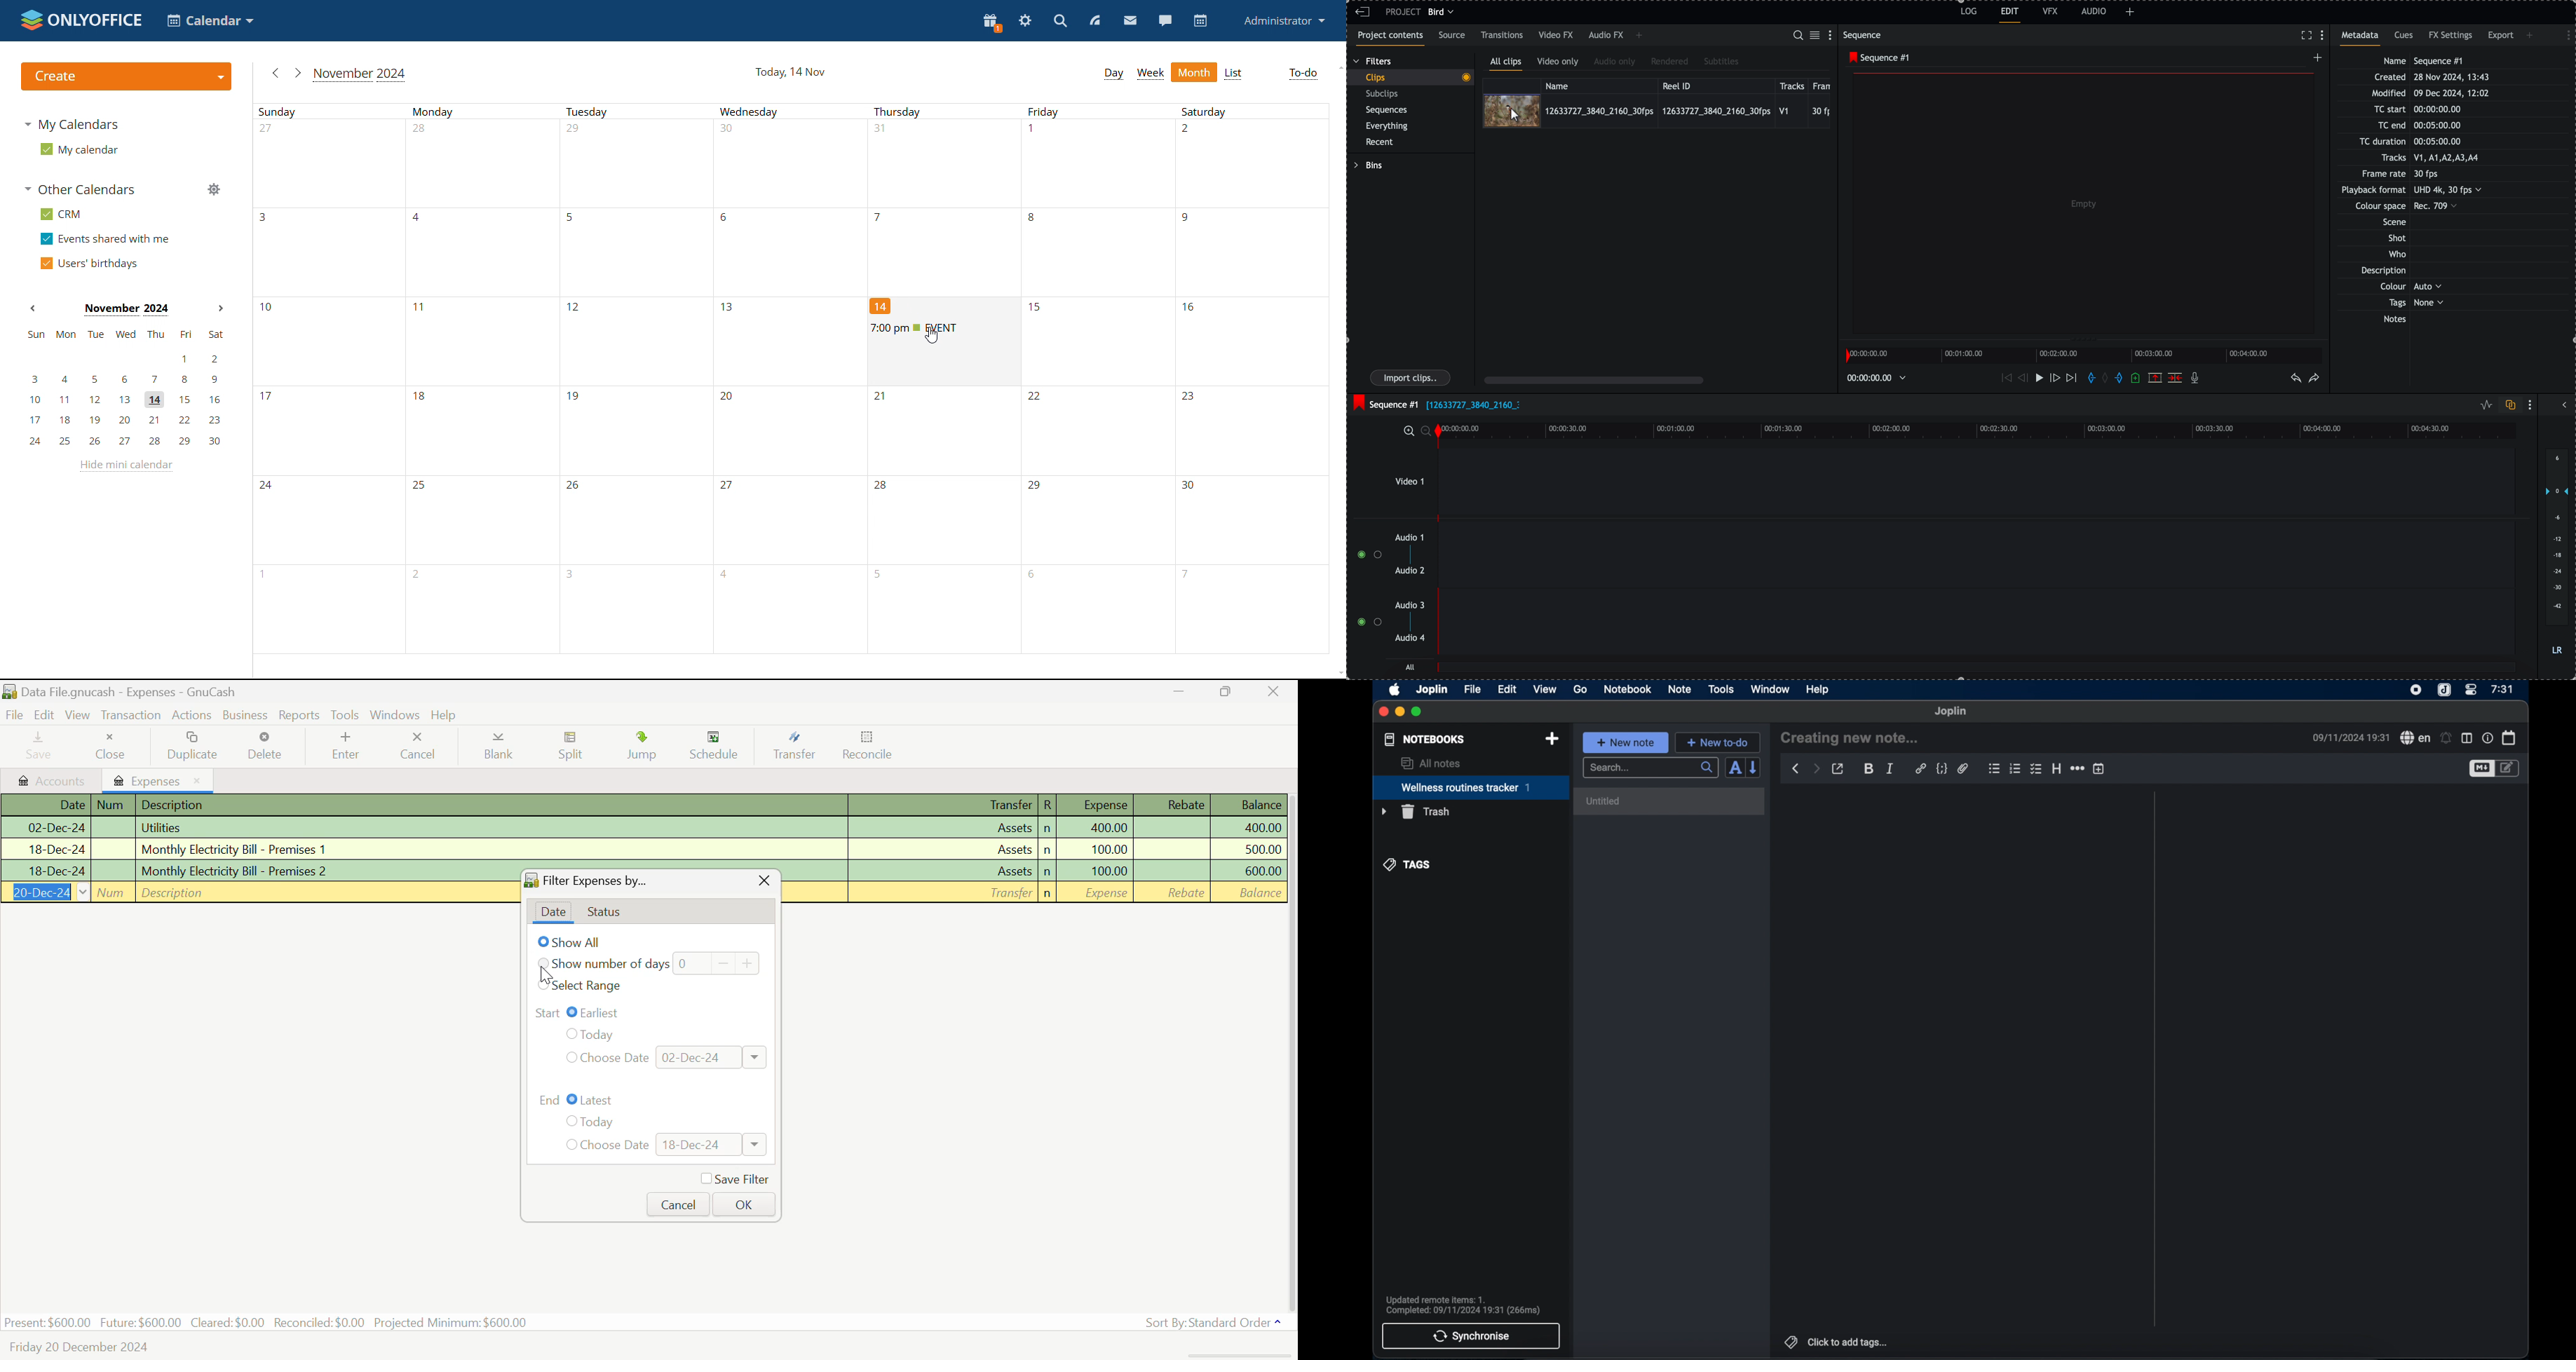 This screenshot has width=2576, height=1372. What do you see at coordinates (2481, 768) in the screenshot?
I see `toggle editor` at bounding box center [2481, 768].